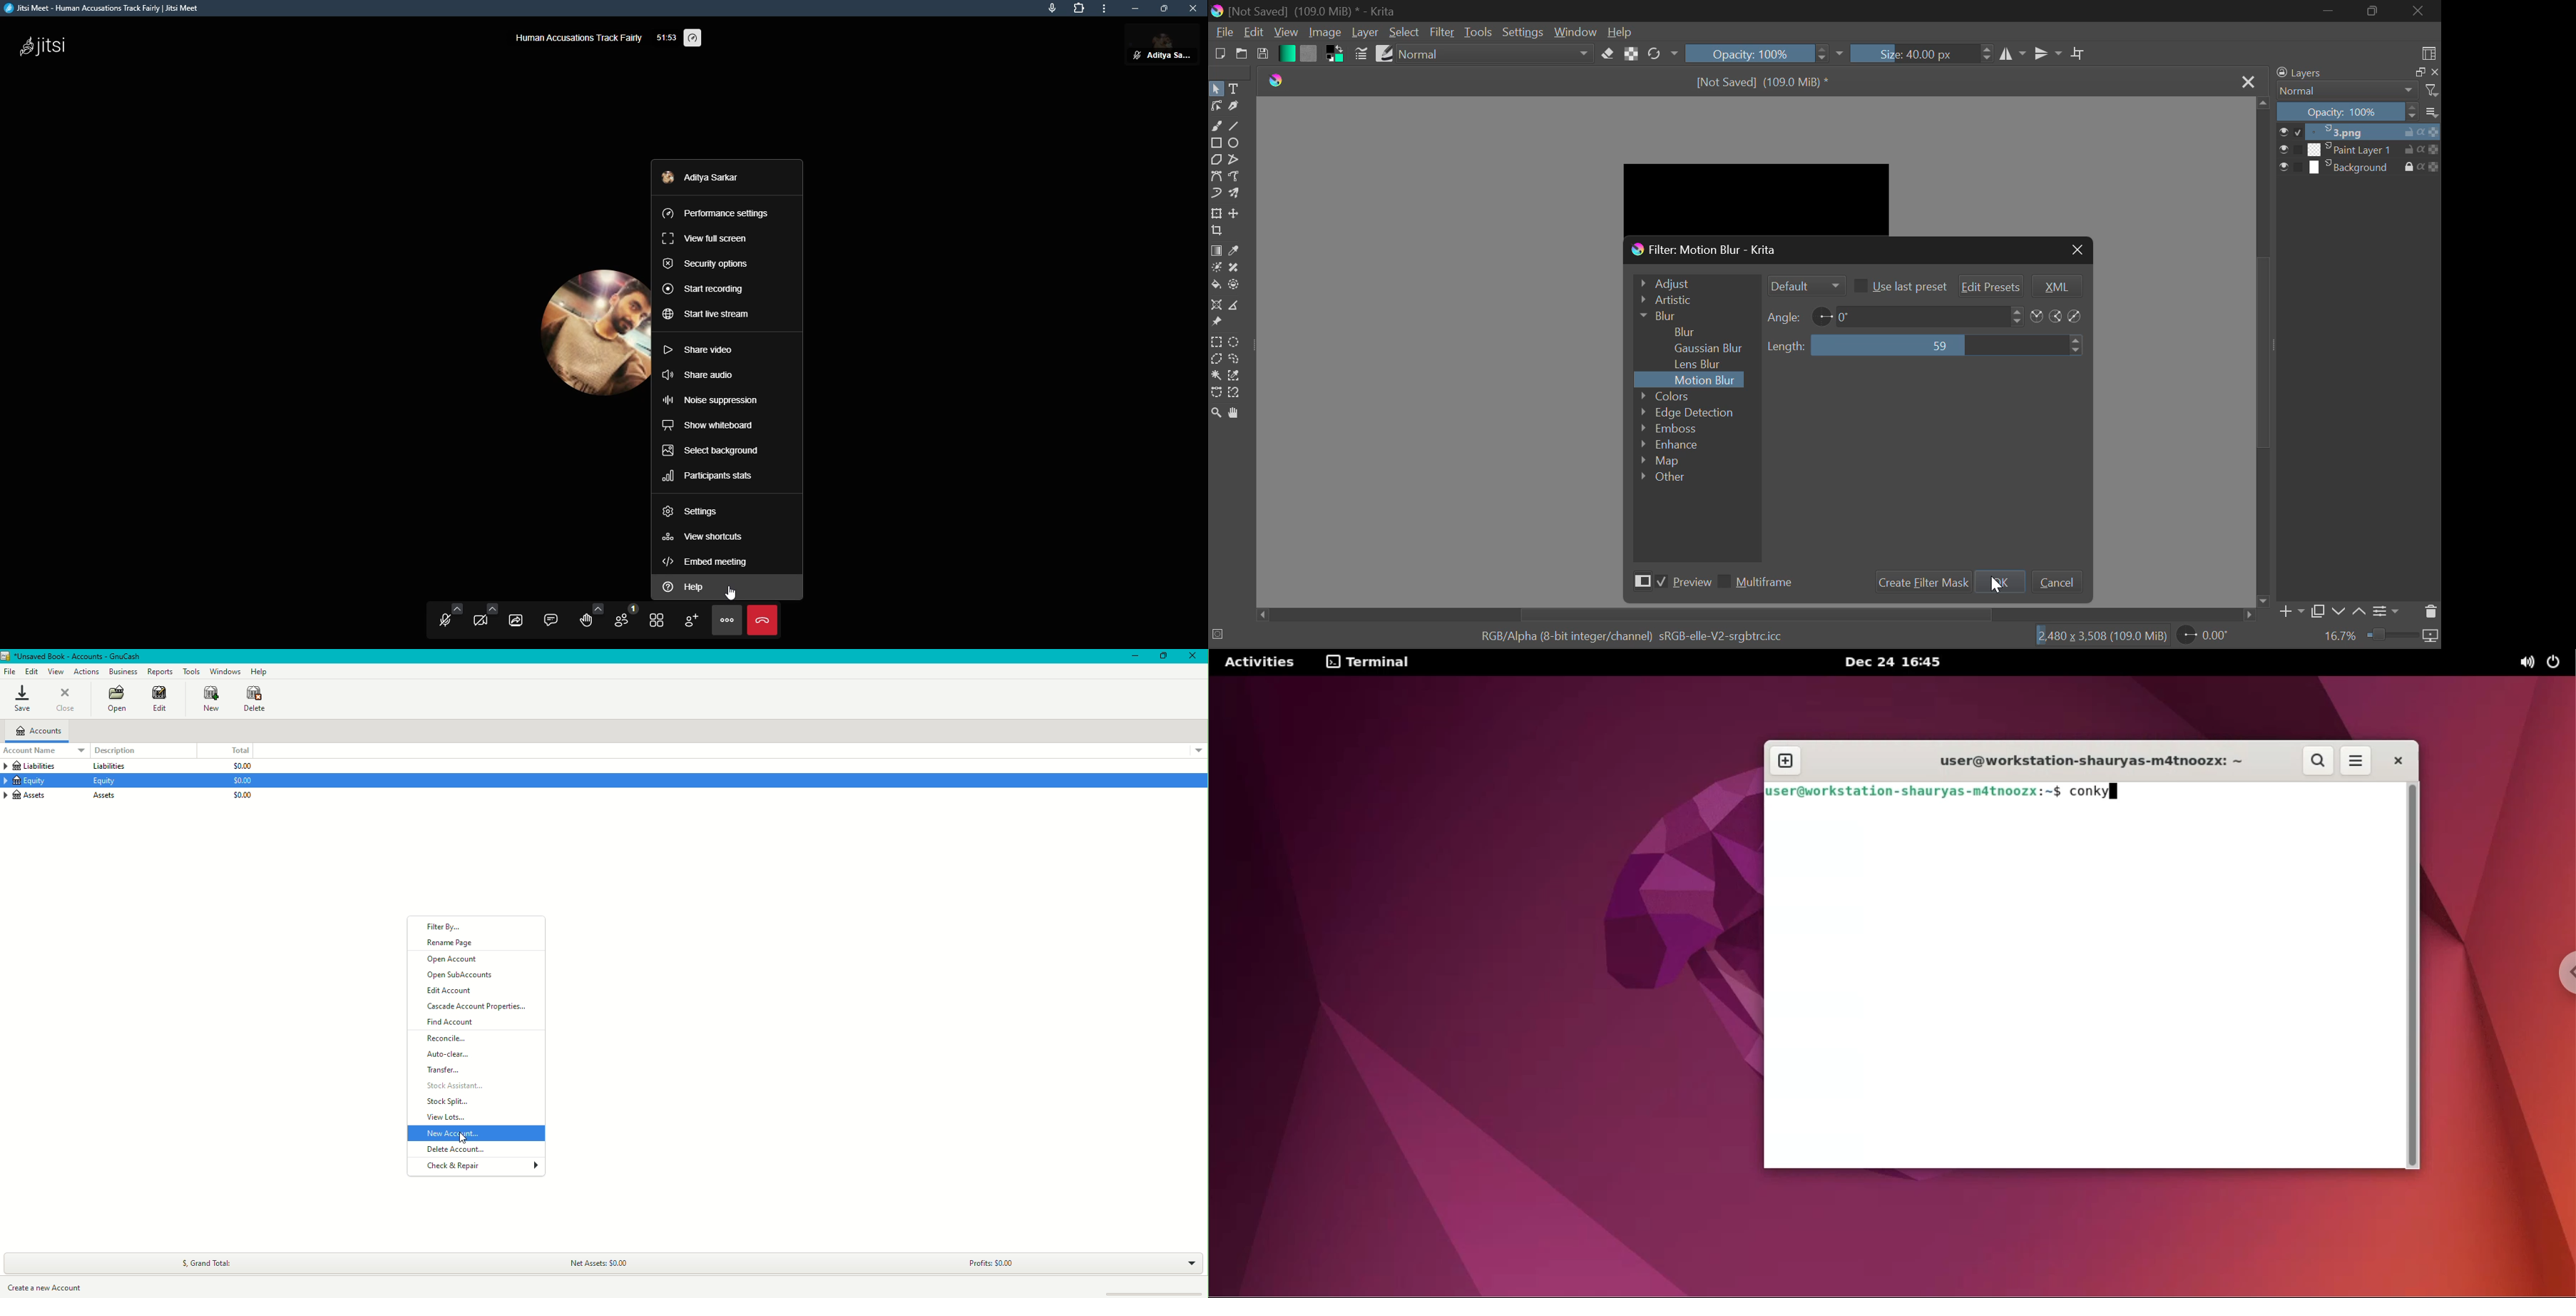 The height and width of the screenshot is (1316, 2576). Describe the element at coordinates (448, 1101) in the screenshot. I see `Stock Split` at that location.